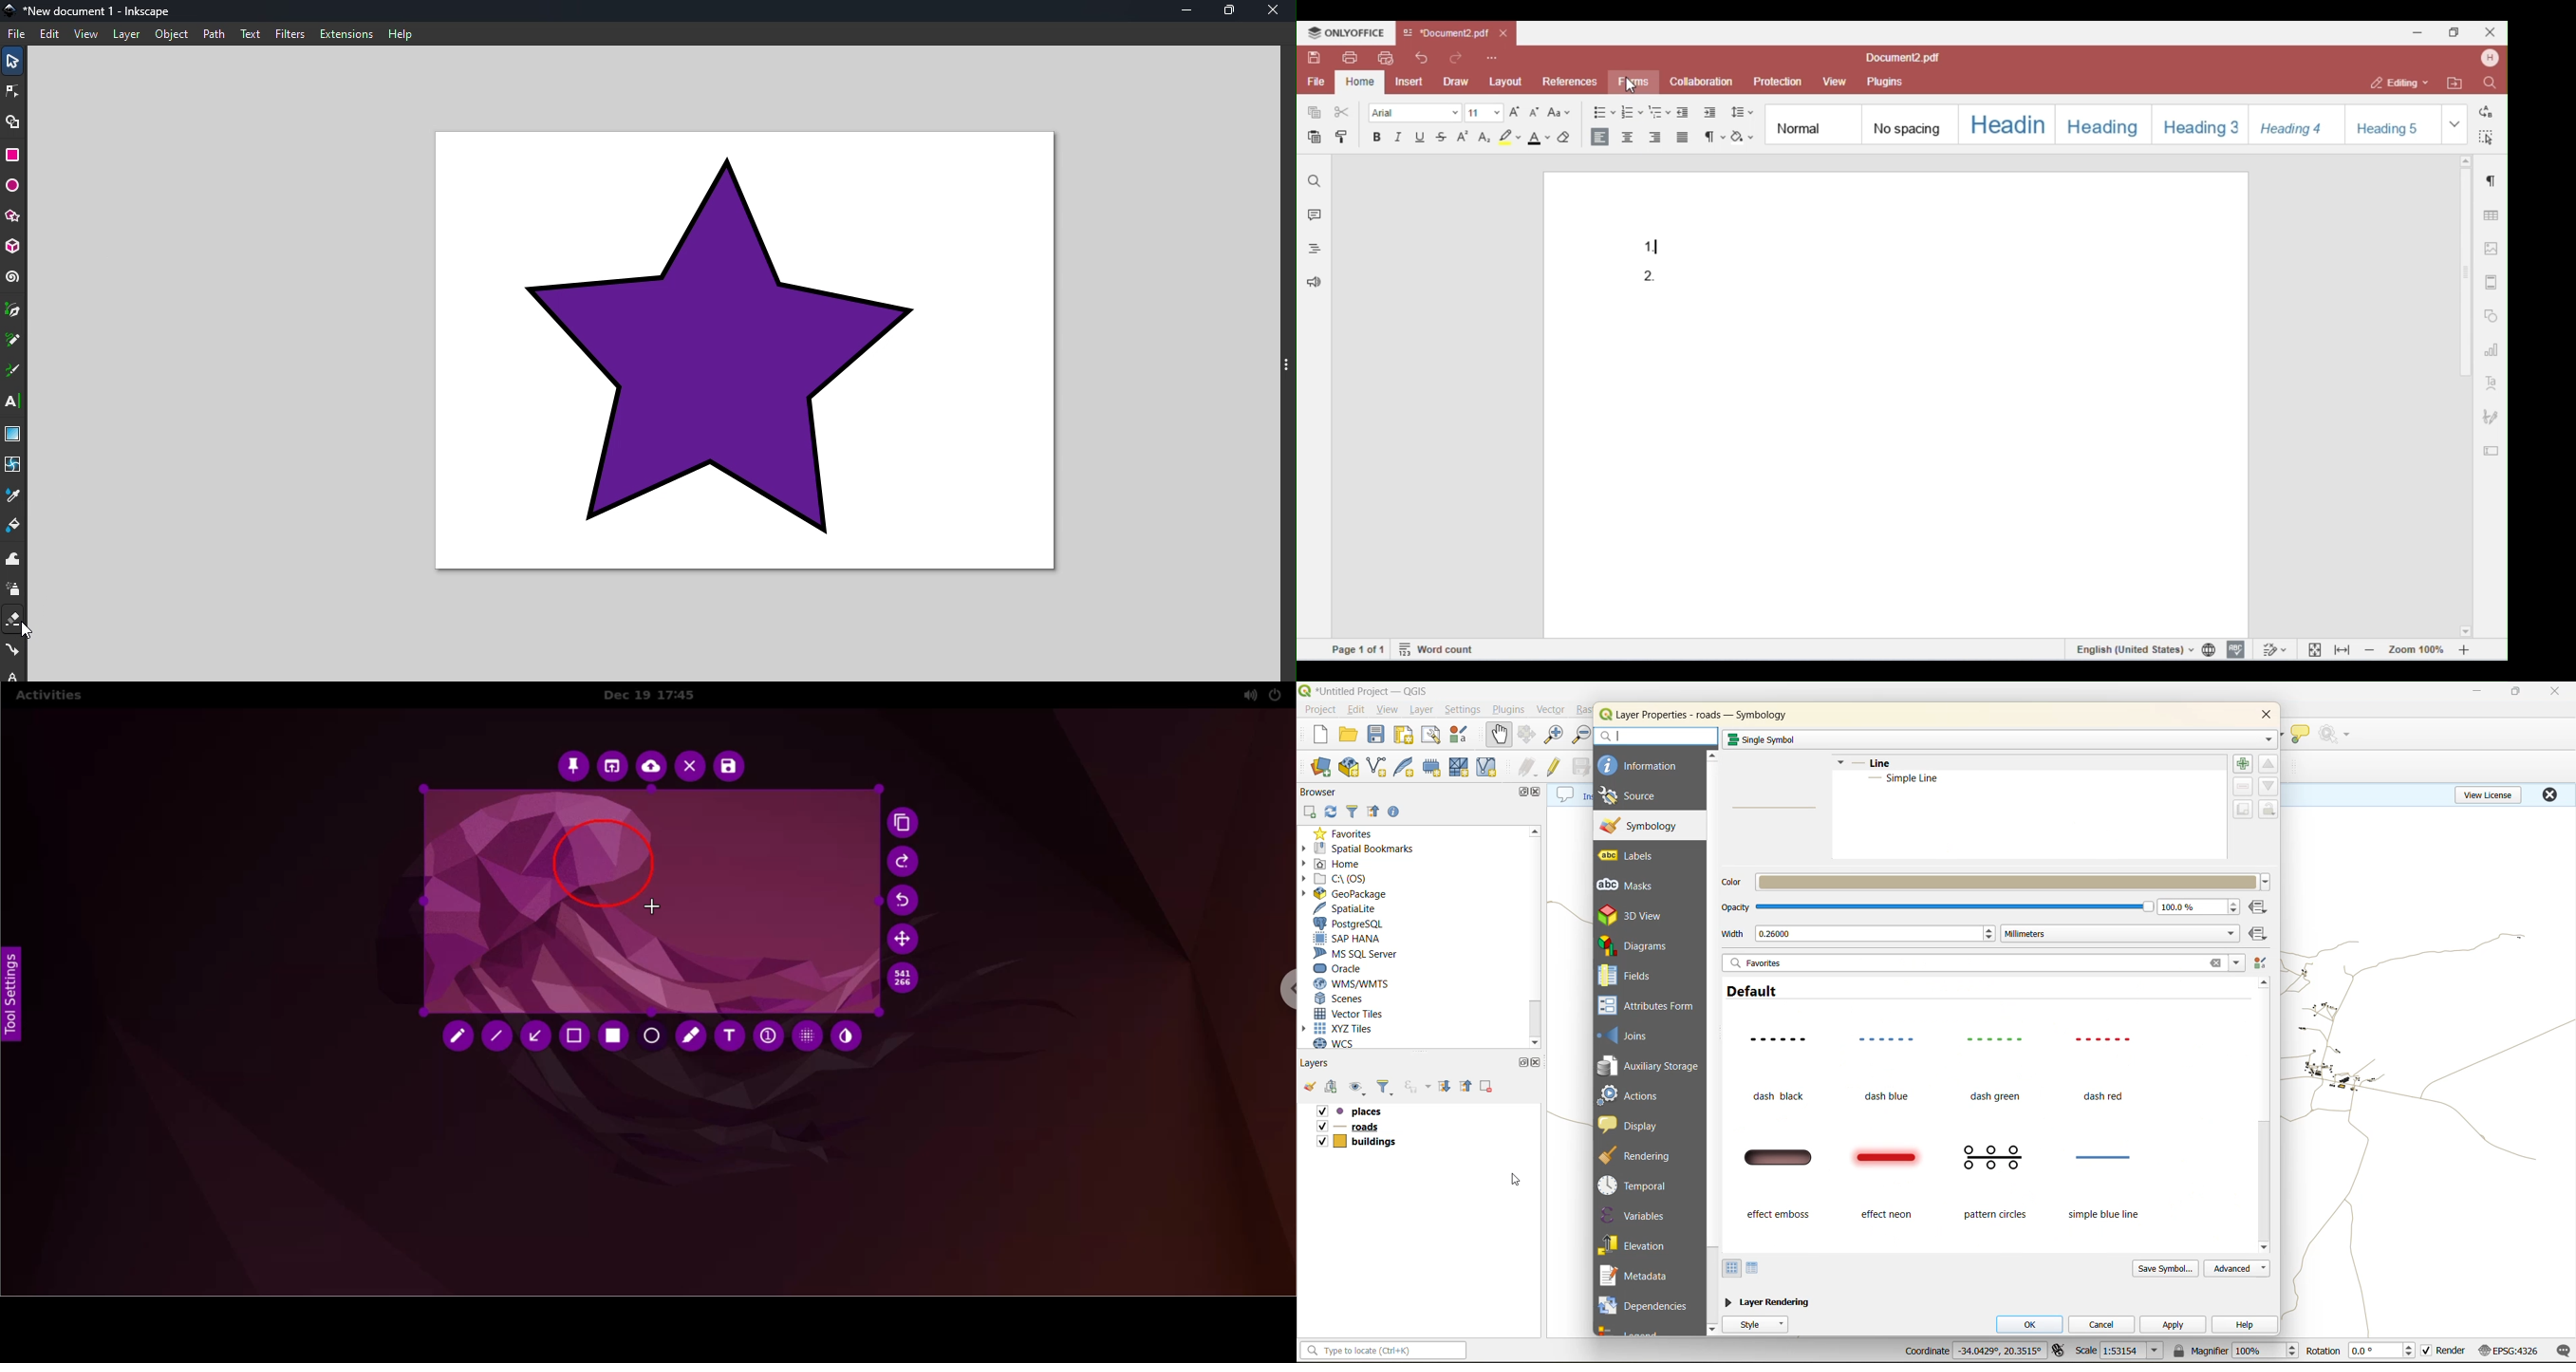  What do you see at coordinates (1637, 1188) in the screenshot?
I see `temporal` at bounding box center [1637, 1188].